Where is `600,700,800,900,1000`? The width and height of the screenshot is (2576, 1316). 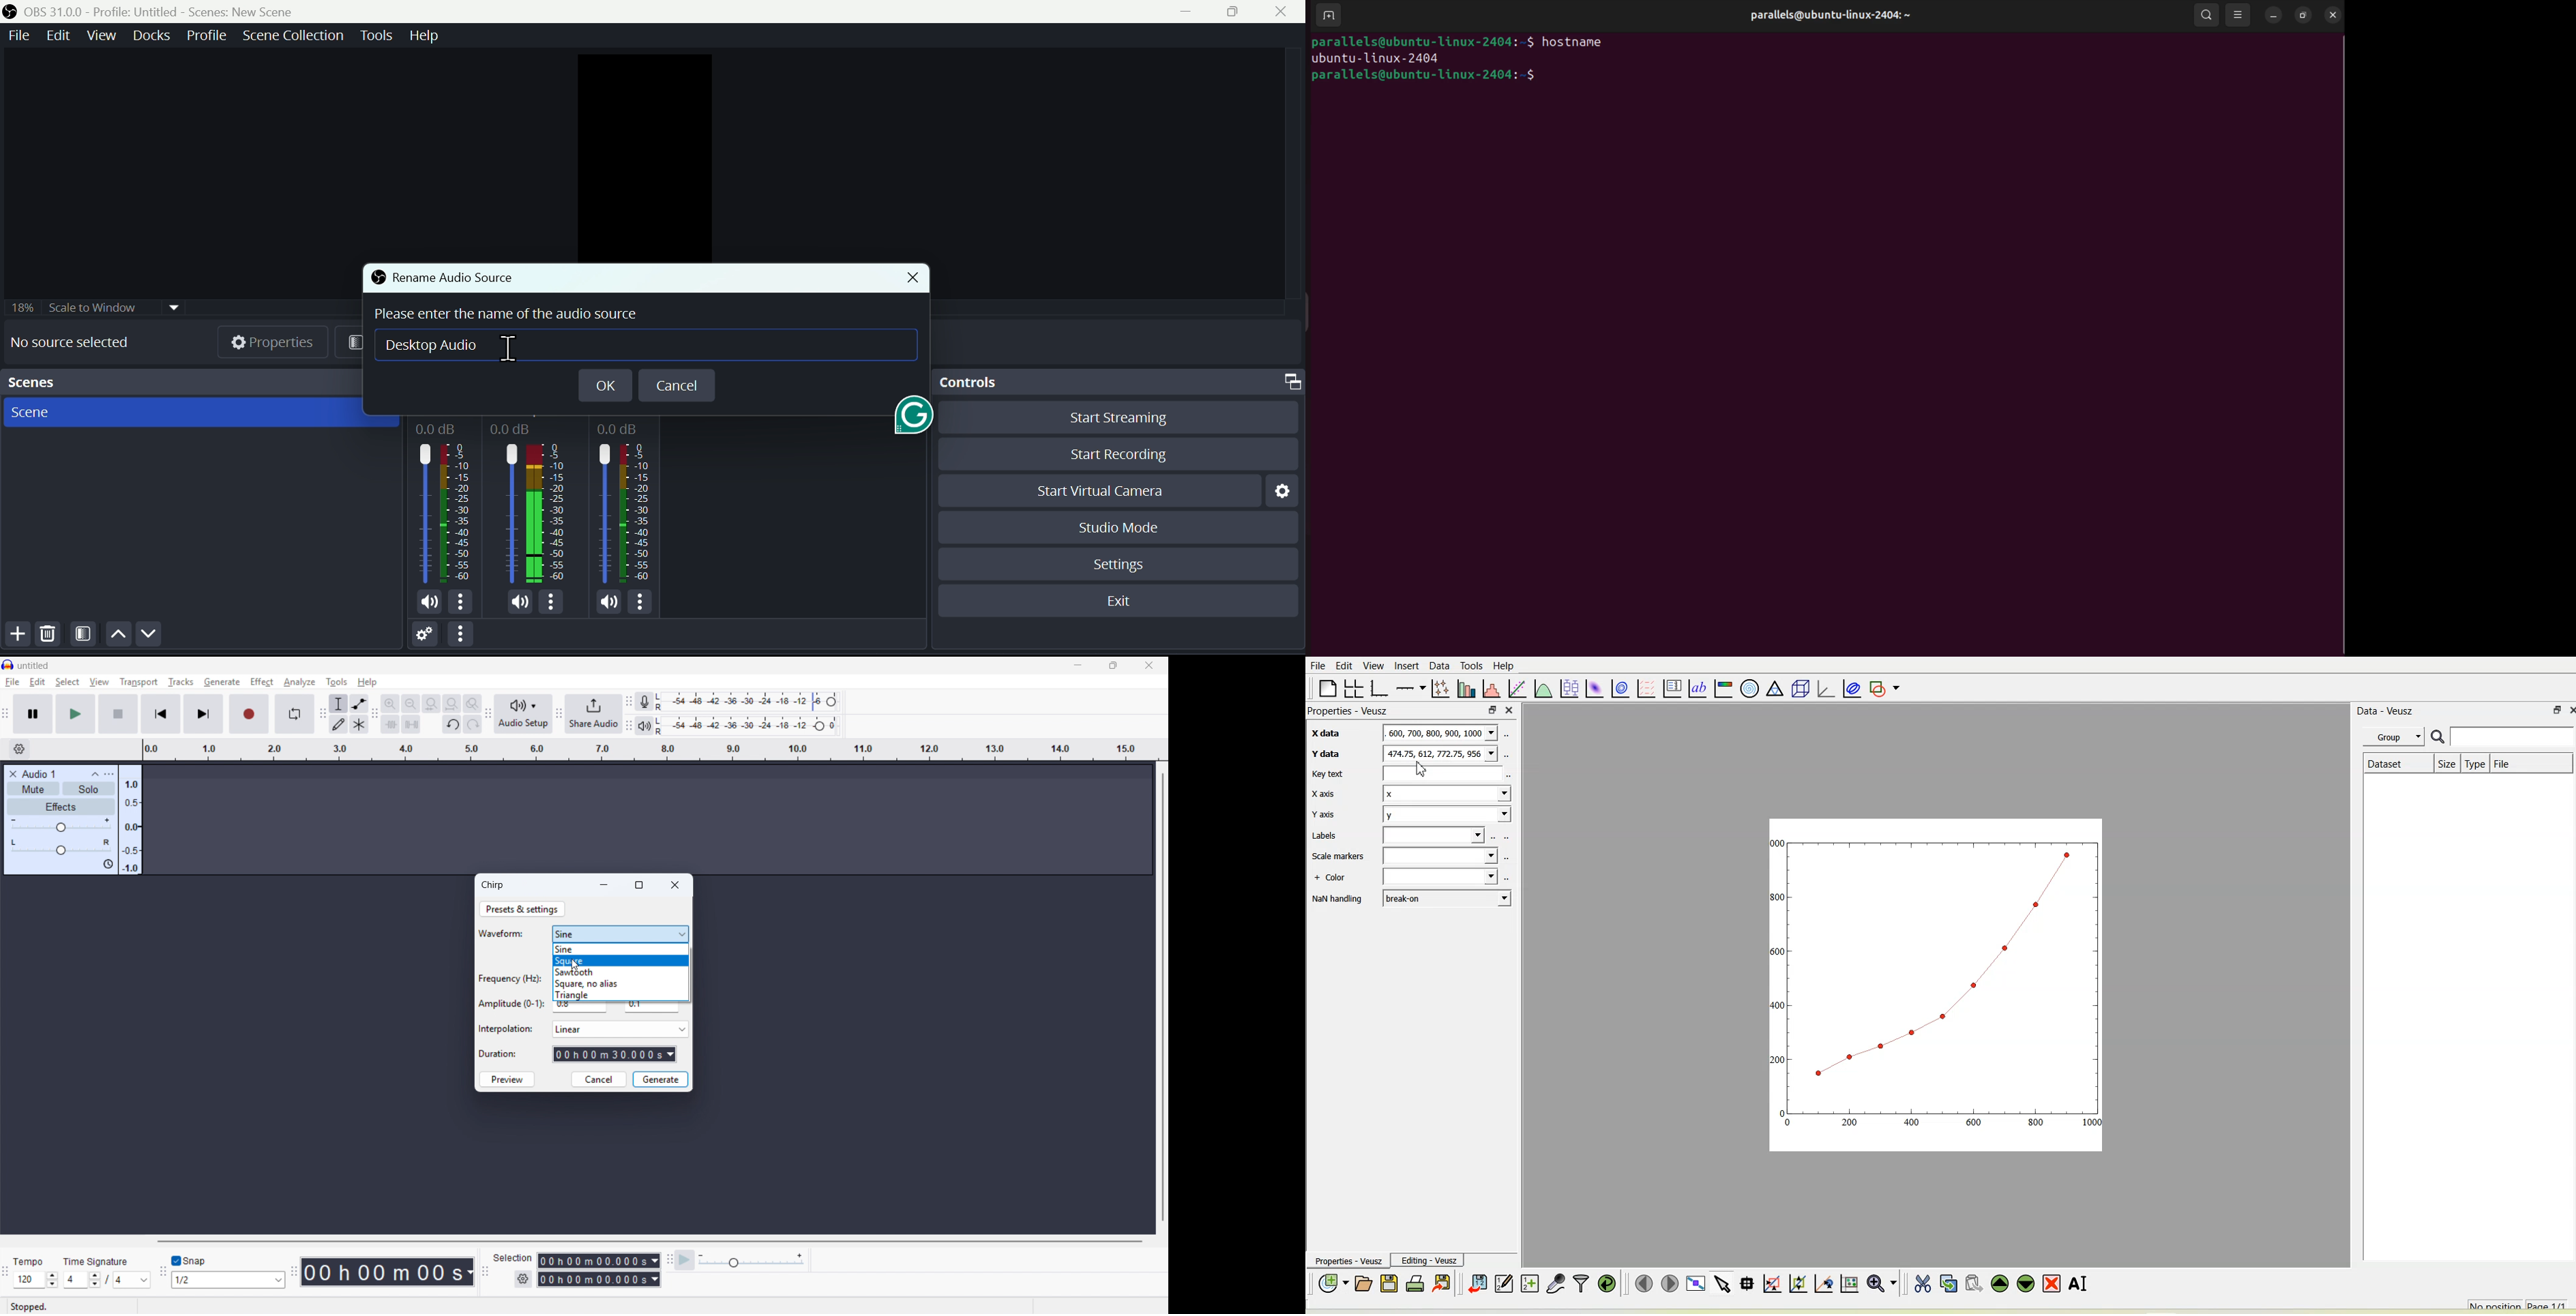 600,700,800,900,1000 is located at coordinates (1440, 732).